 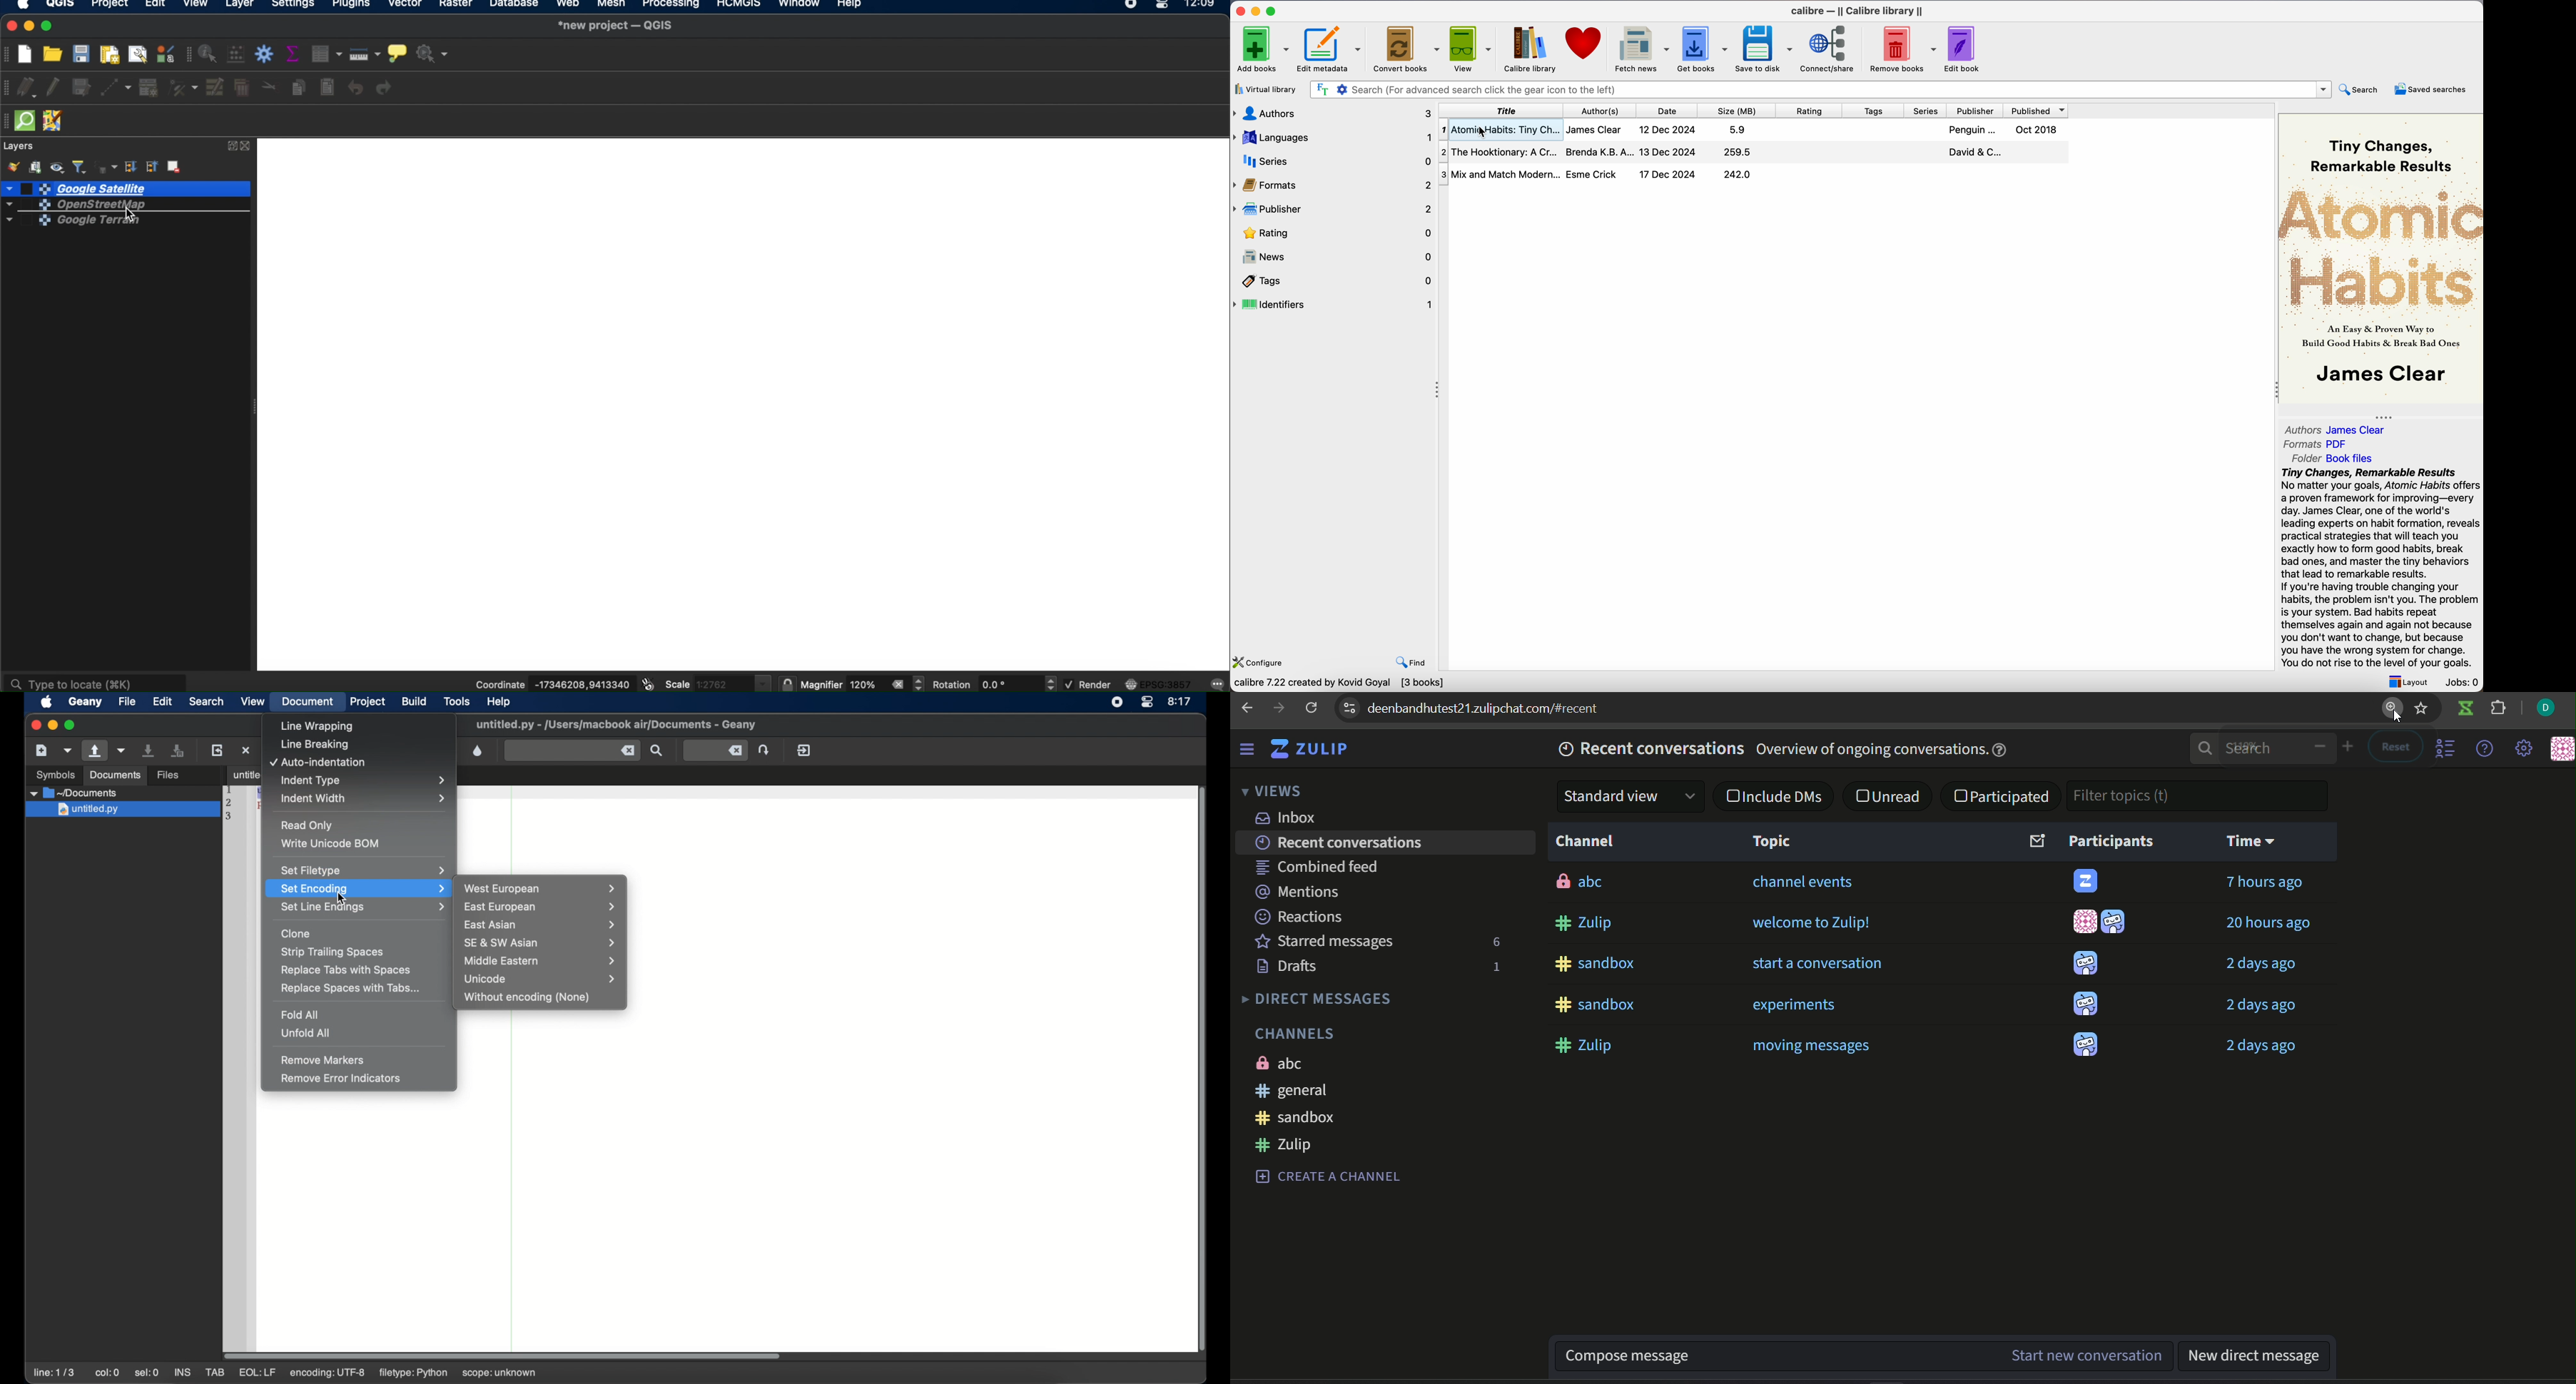 I want to click on publisher, so click(x=1974, y=111).